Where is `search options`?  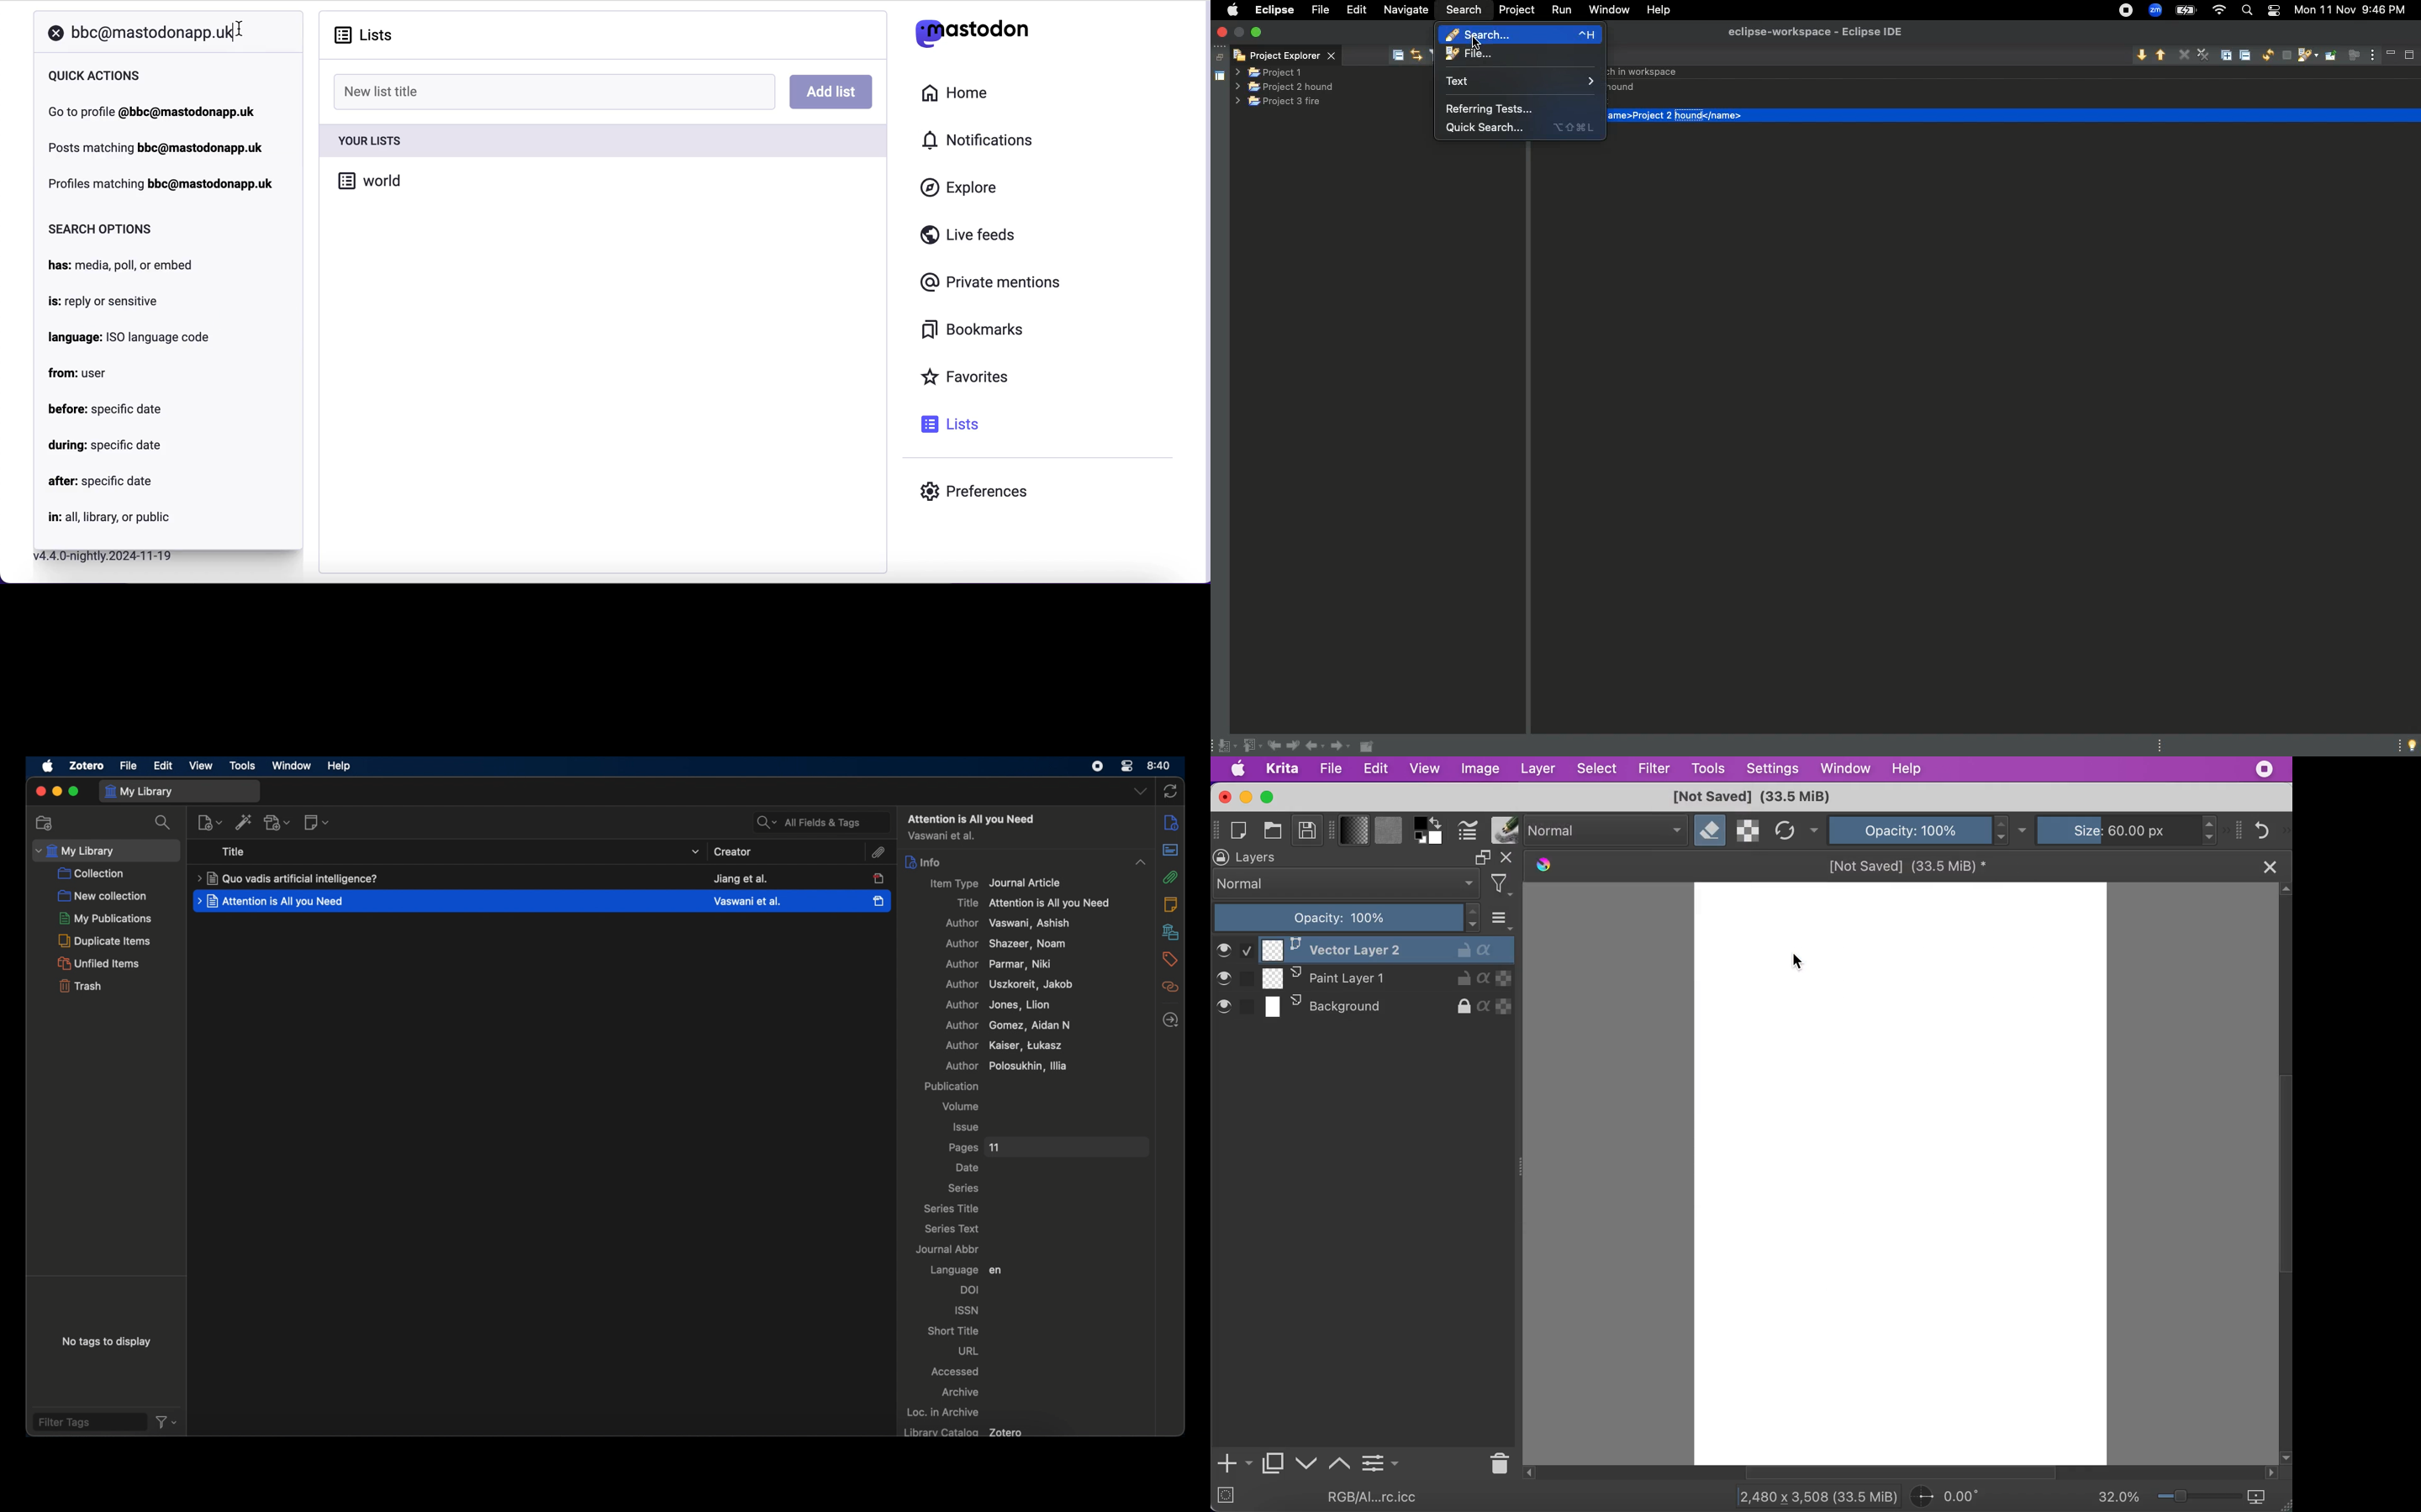 search options is located at coordinates (102, 229).